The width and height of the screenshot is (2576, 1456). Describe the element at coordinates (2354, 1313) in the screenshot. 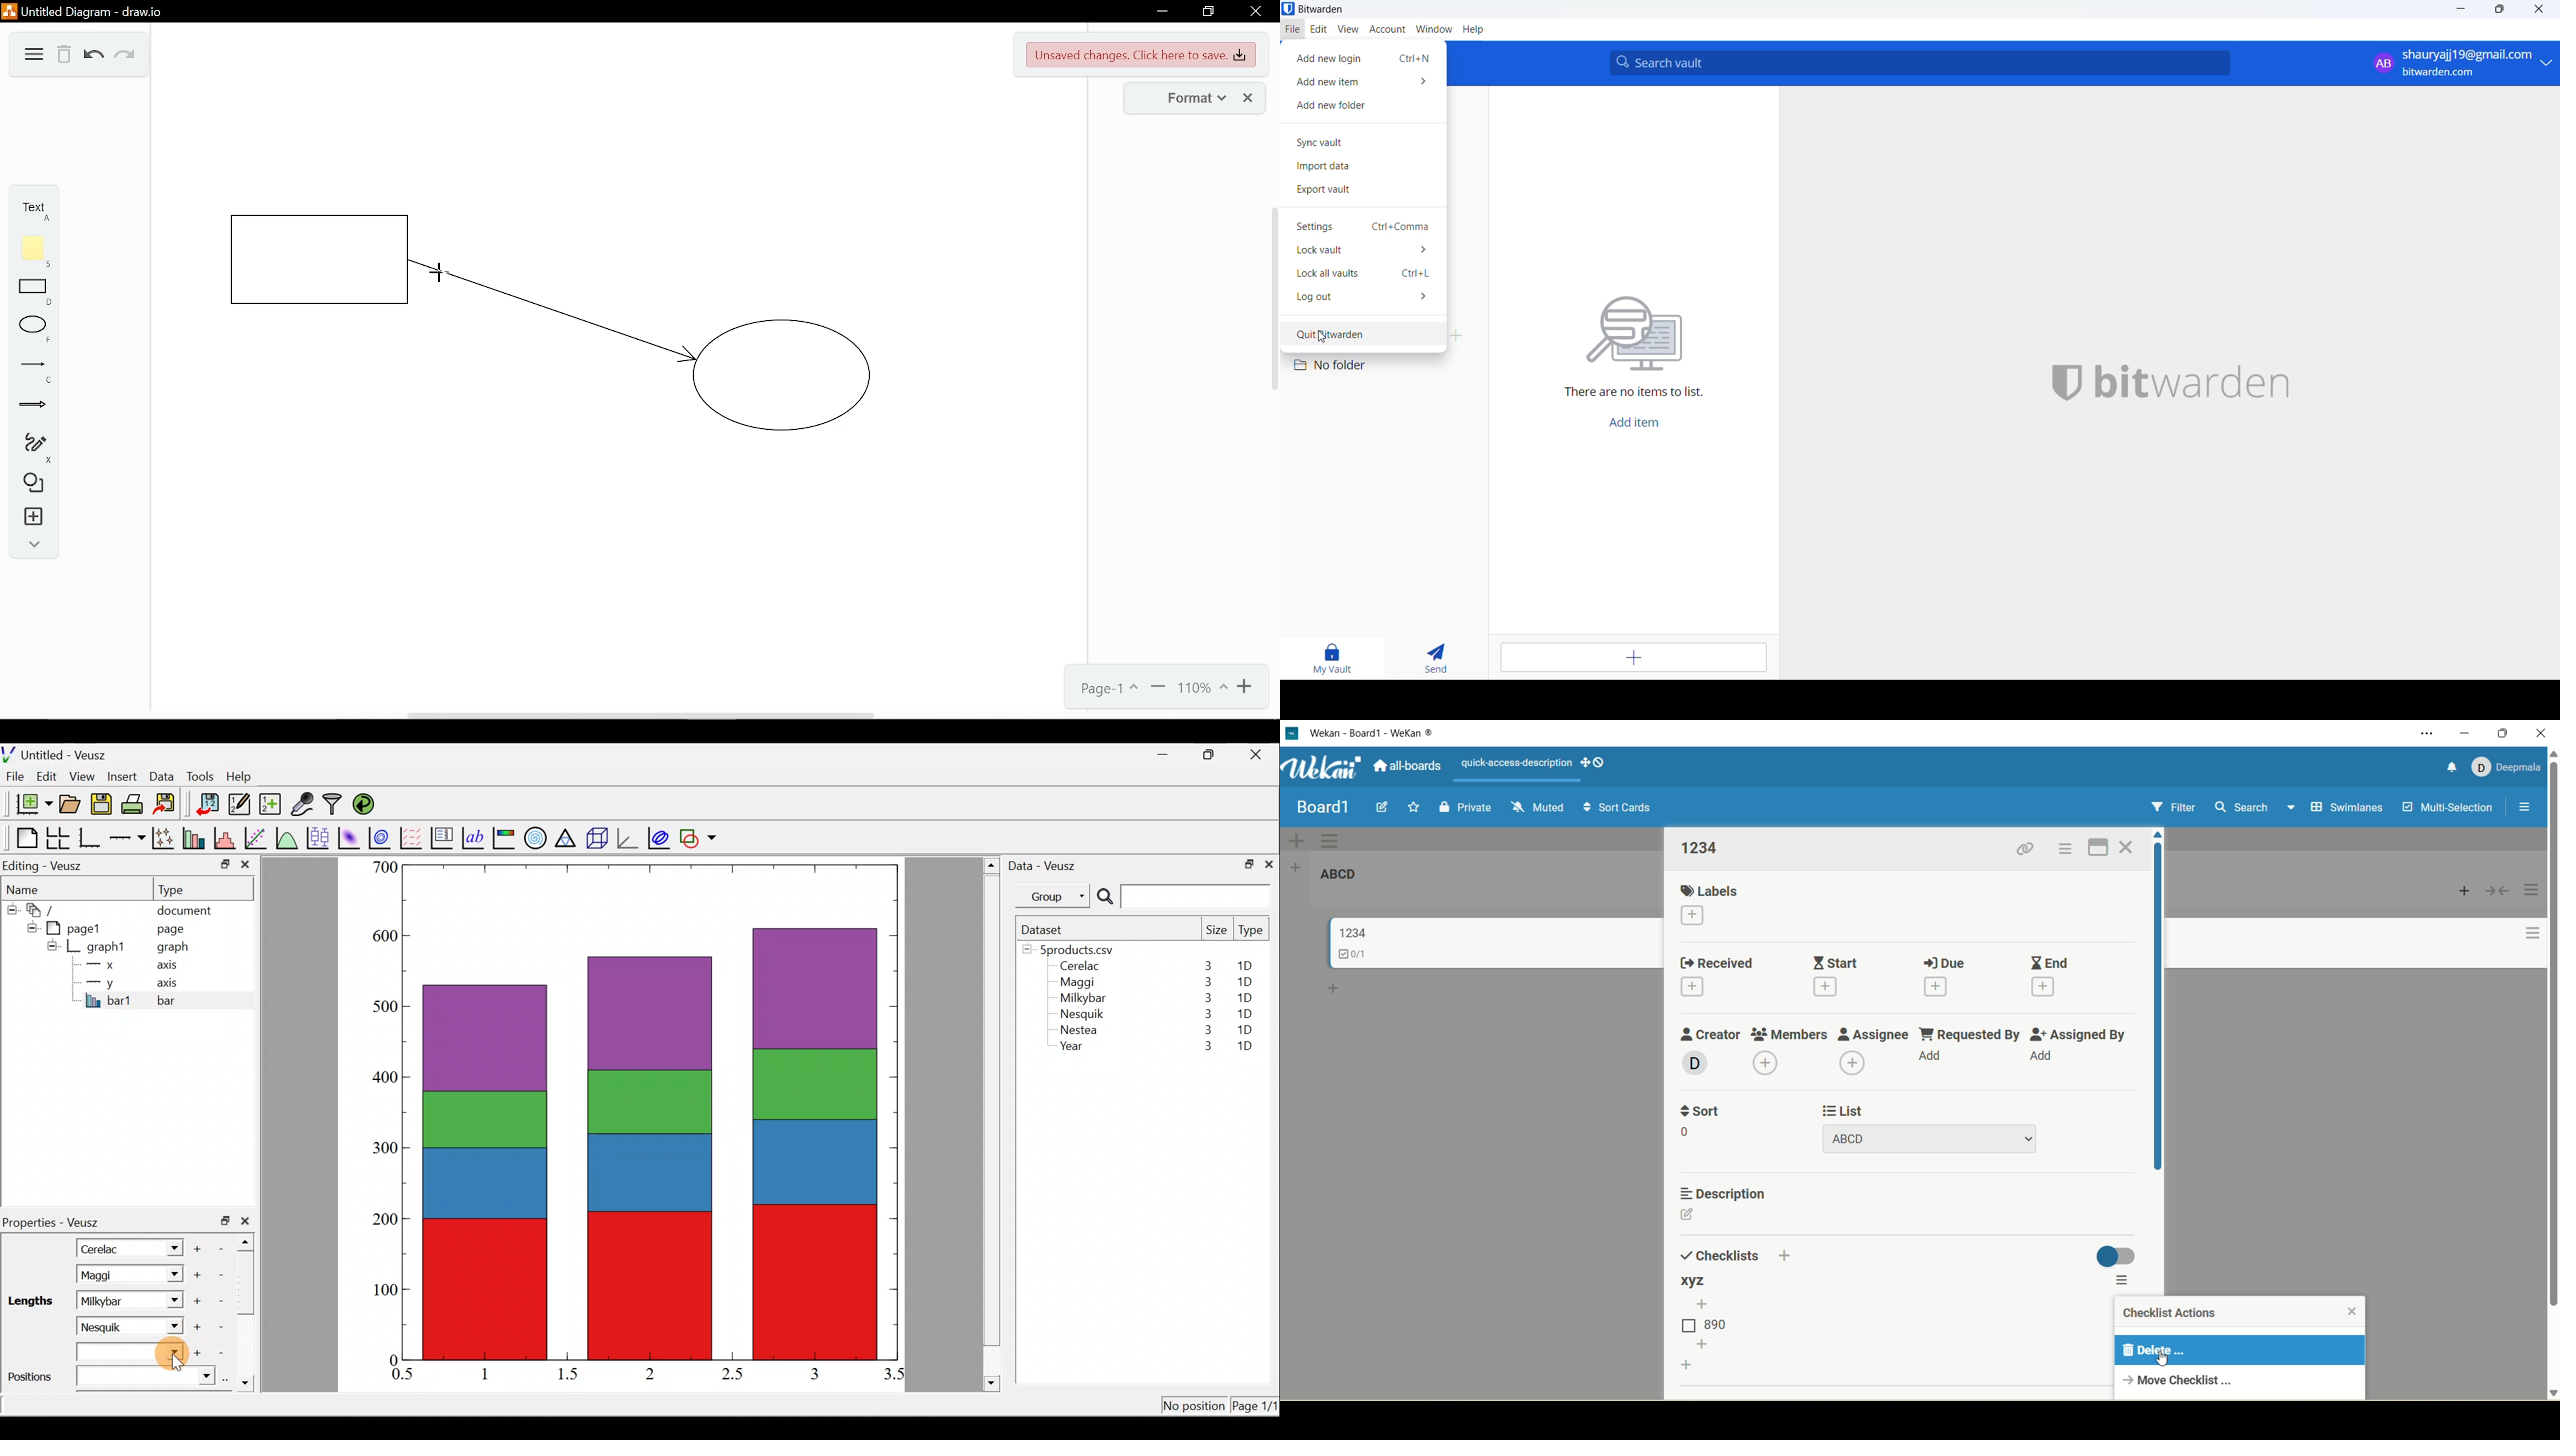

I see `close` at that location.